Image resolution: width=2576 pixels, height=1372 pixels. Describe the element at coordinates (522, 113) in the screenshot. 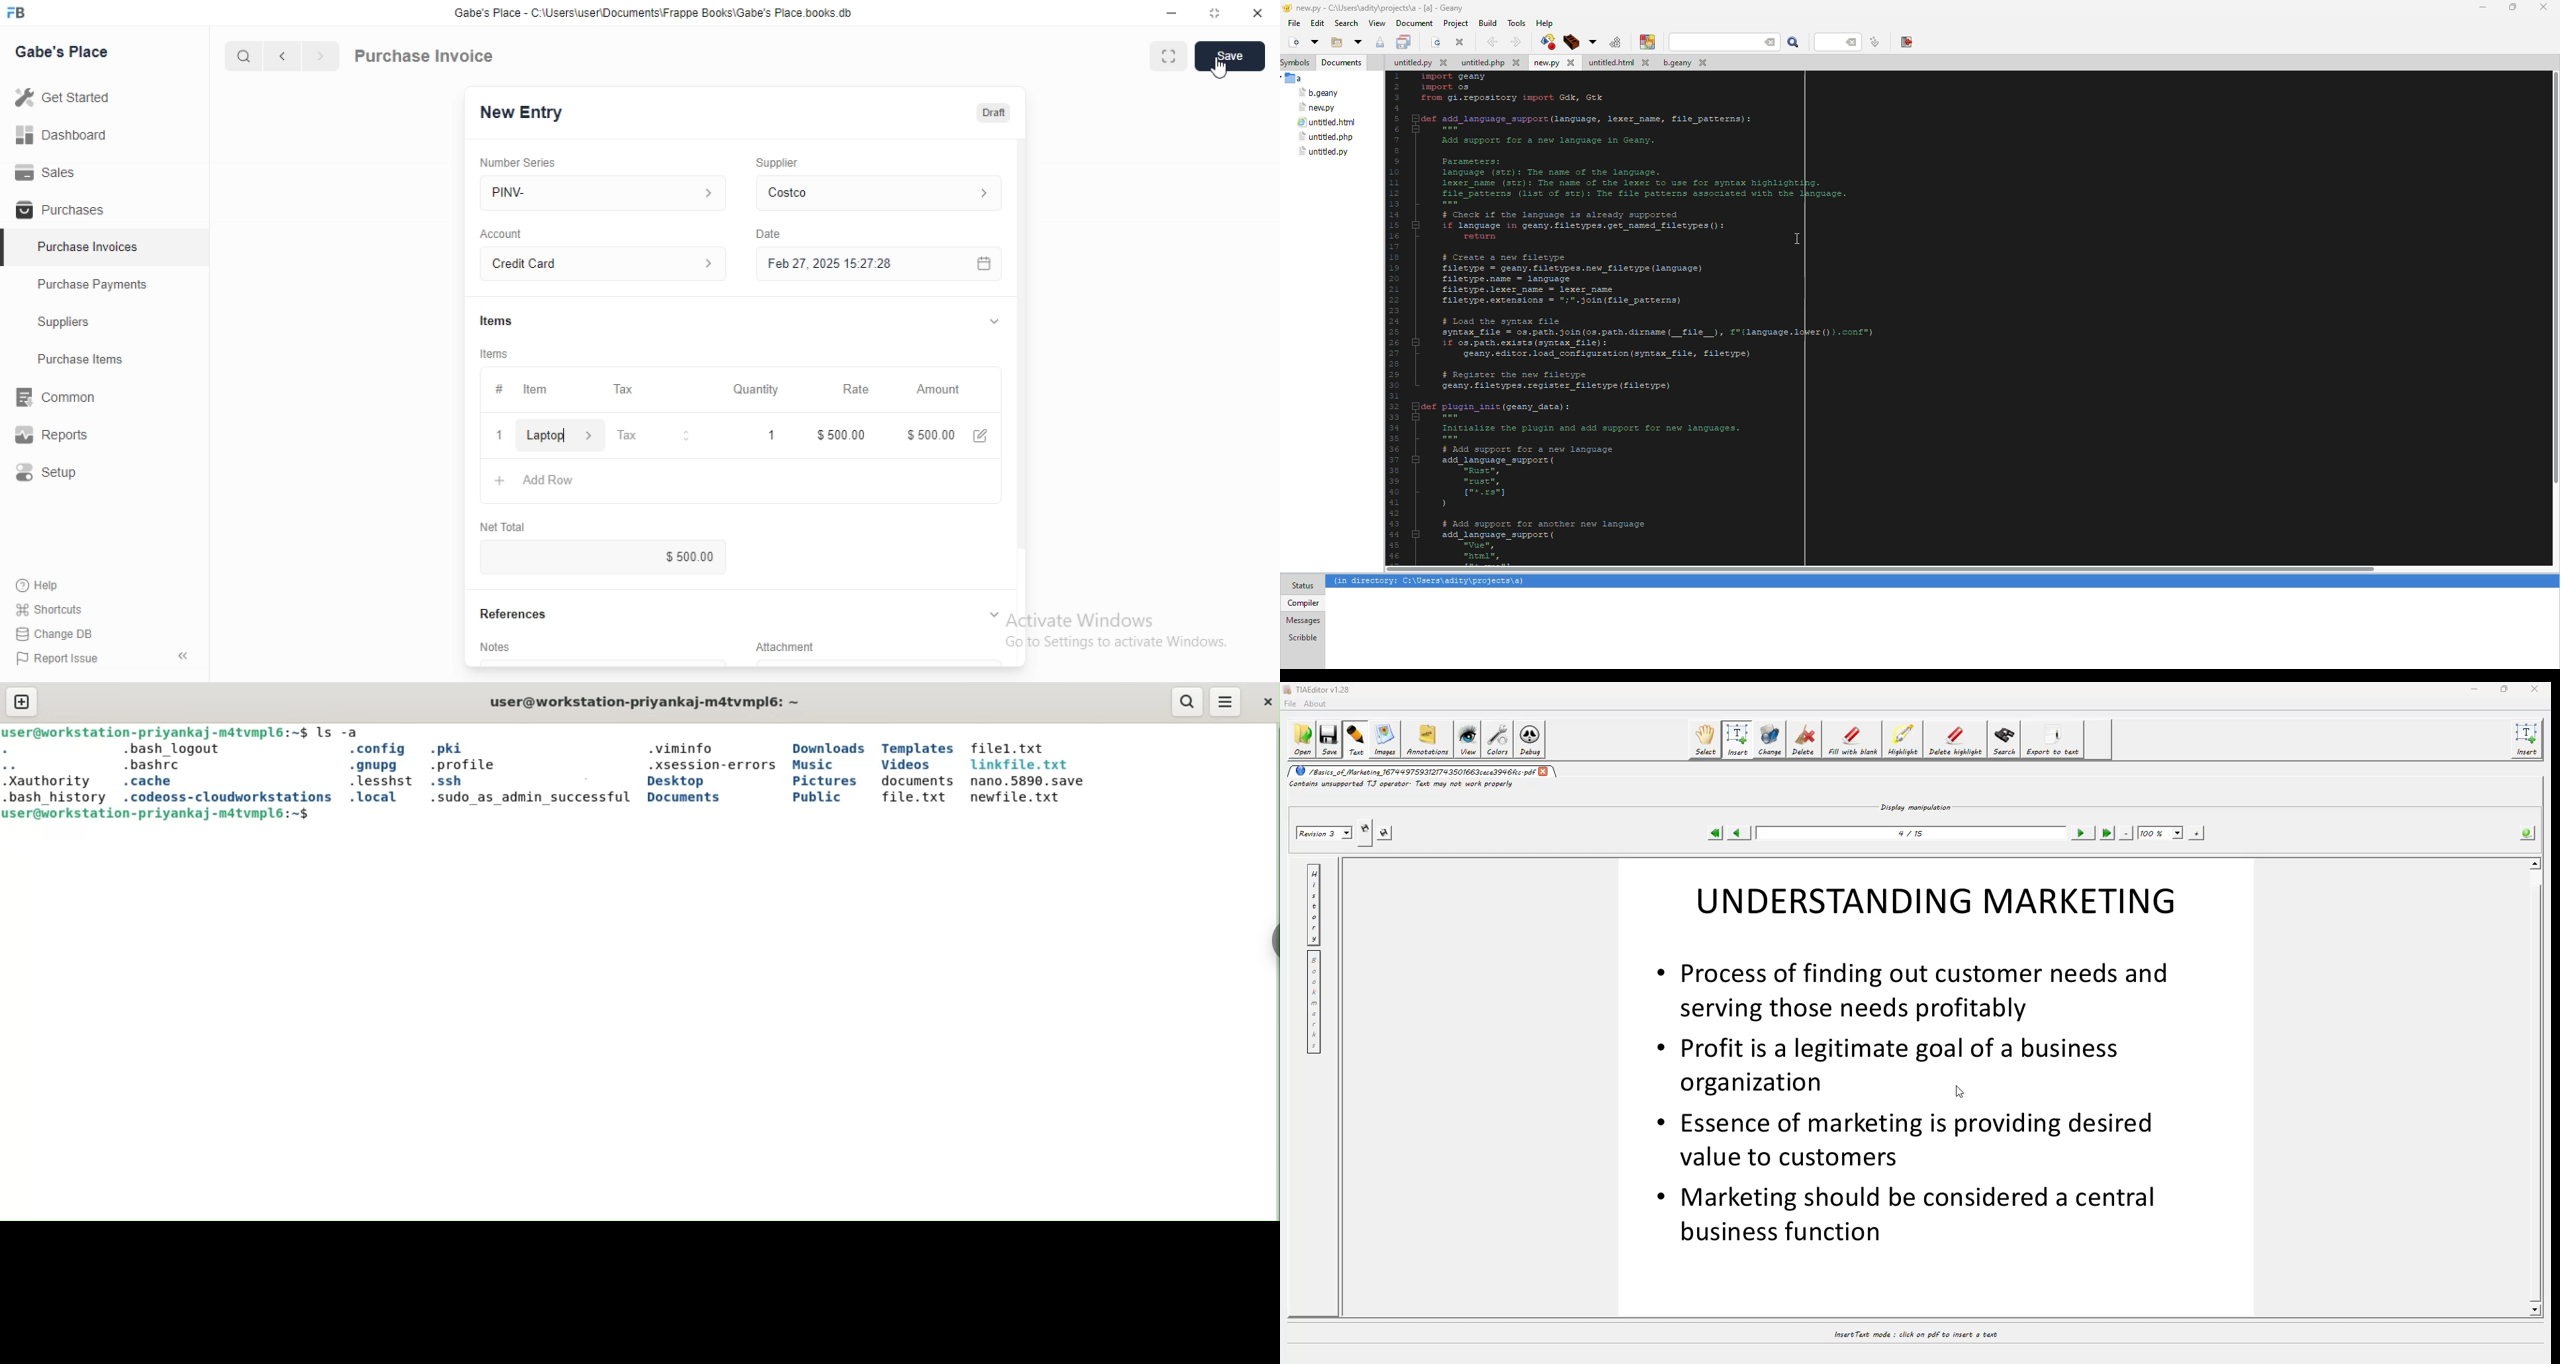

I see `New Entry` at that location.